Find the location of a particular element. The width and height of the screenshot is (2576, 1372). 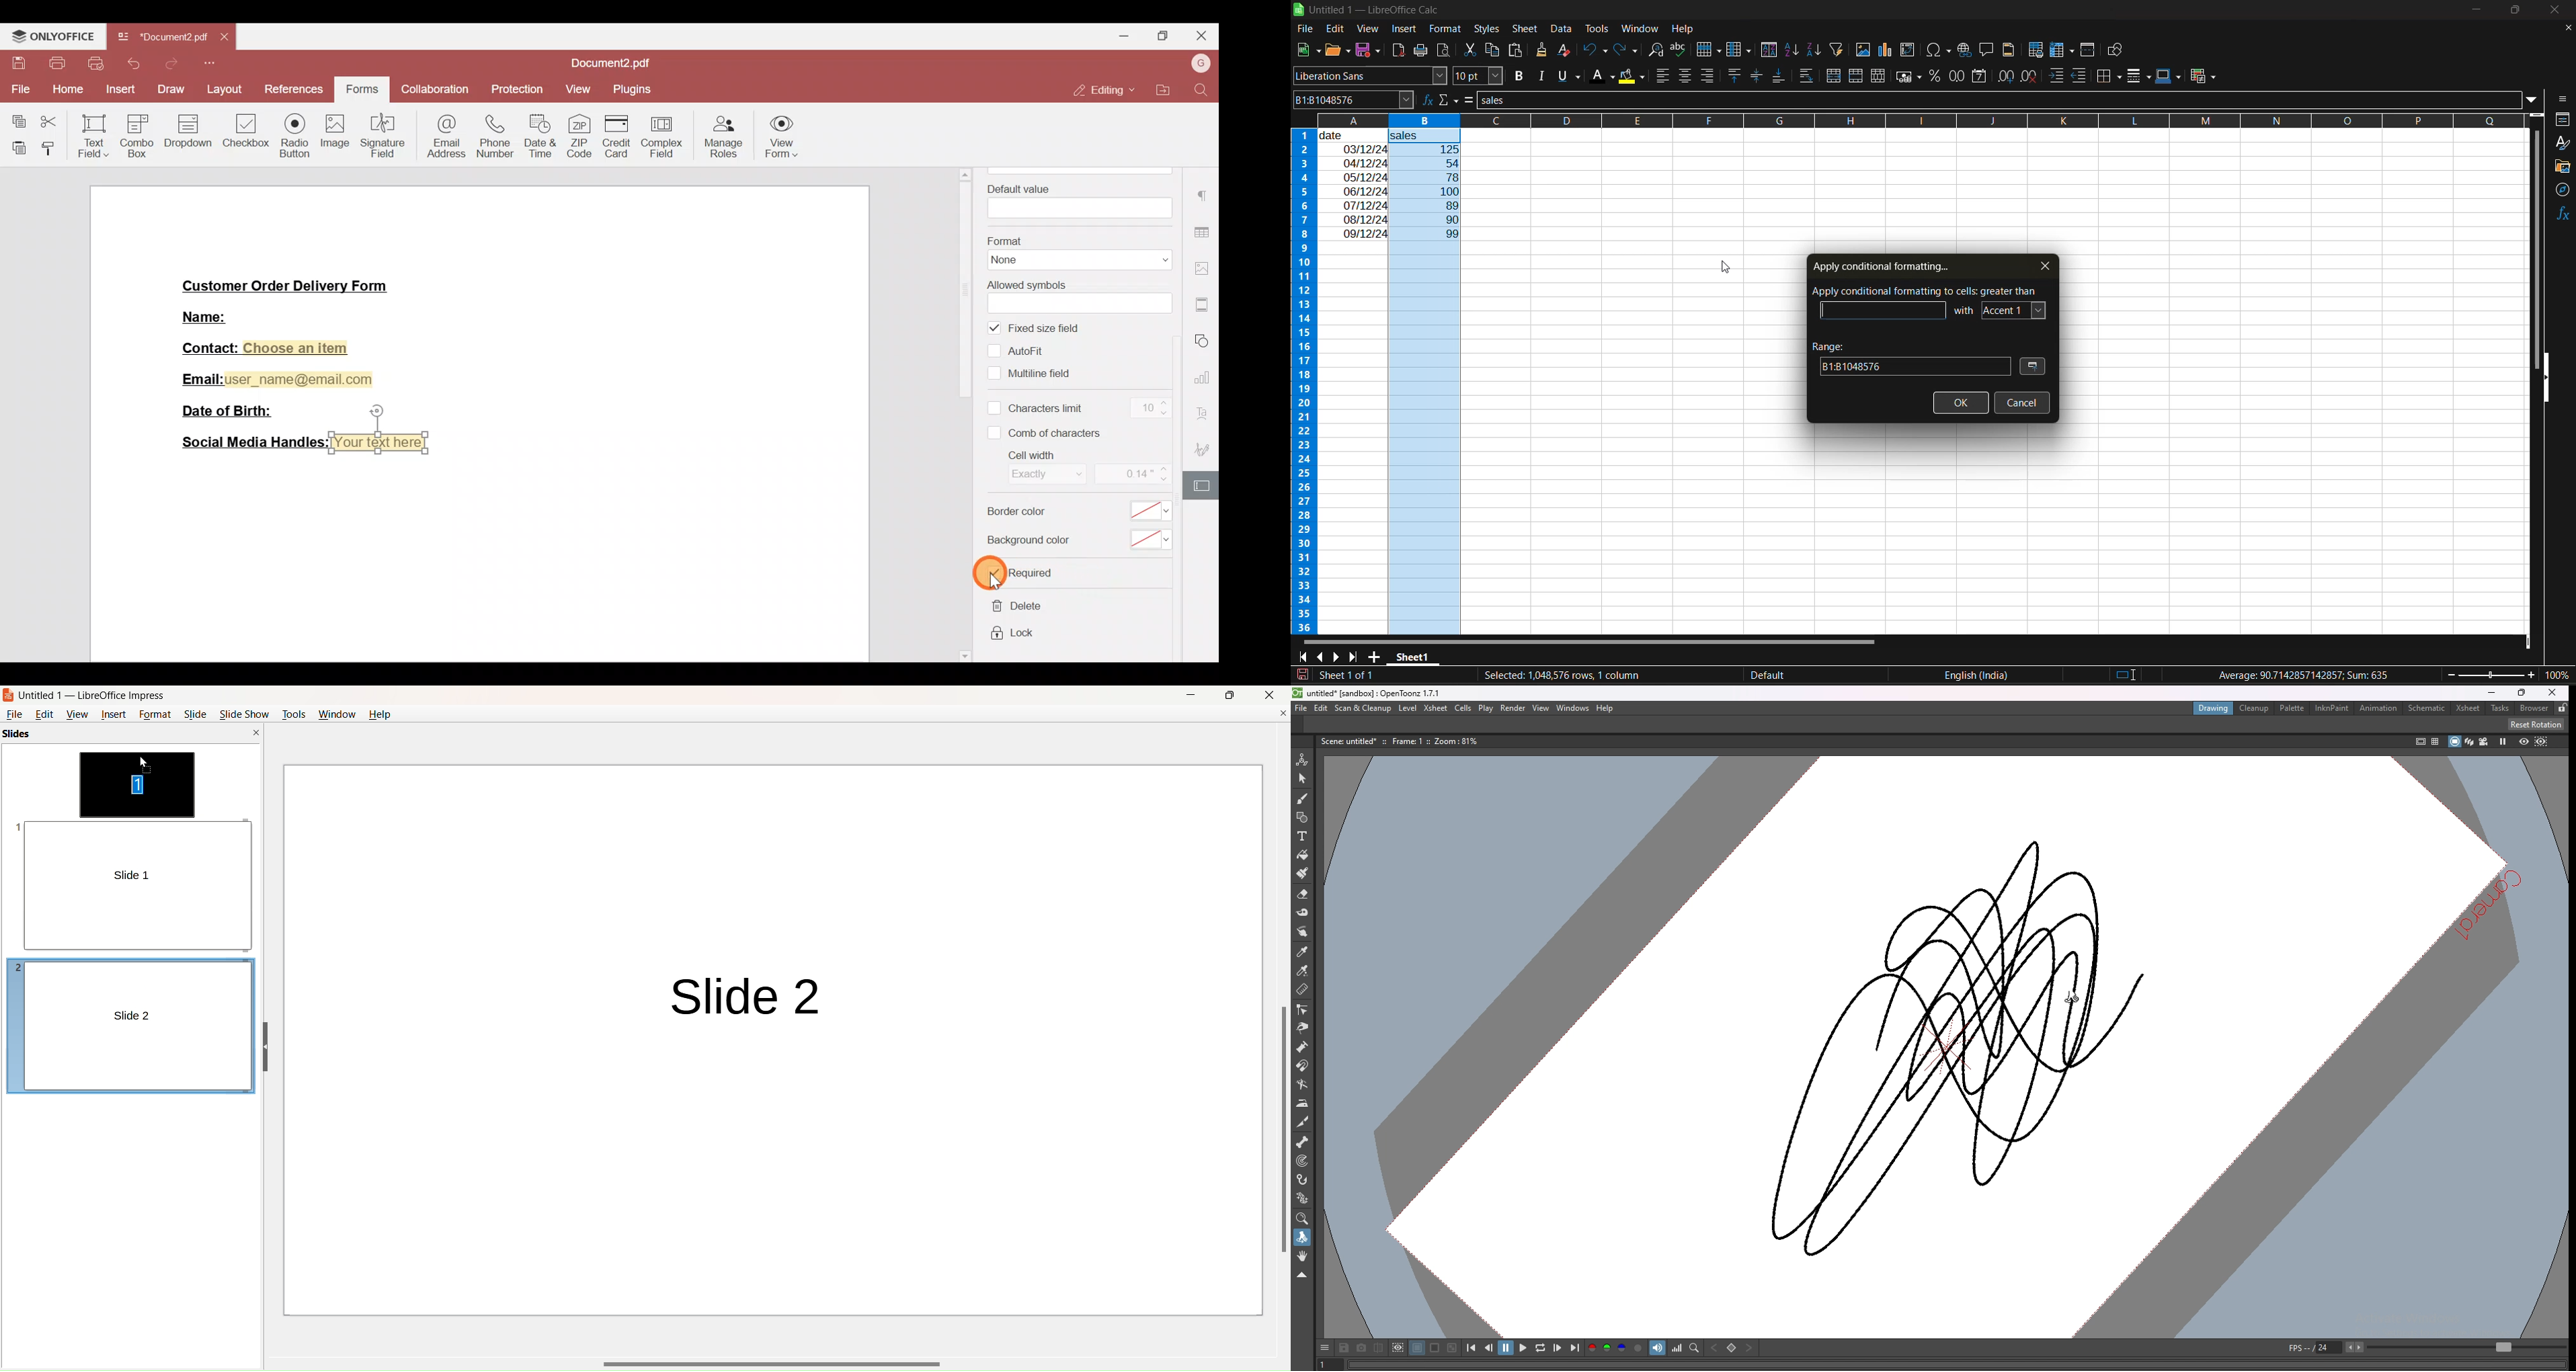

magnet is located at coordinates (1301, 1066).